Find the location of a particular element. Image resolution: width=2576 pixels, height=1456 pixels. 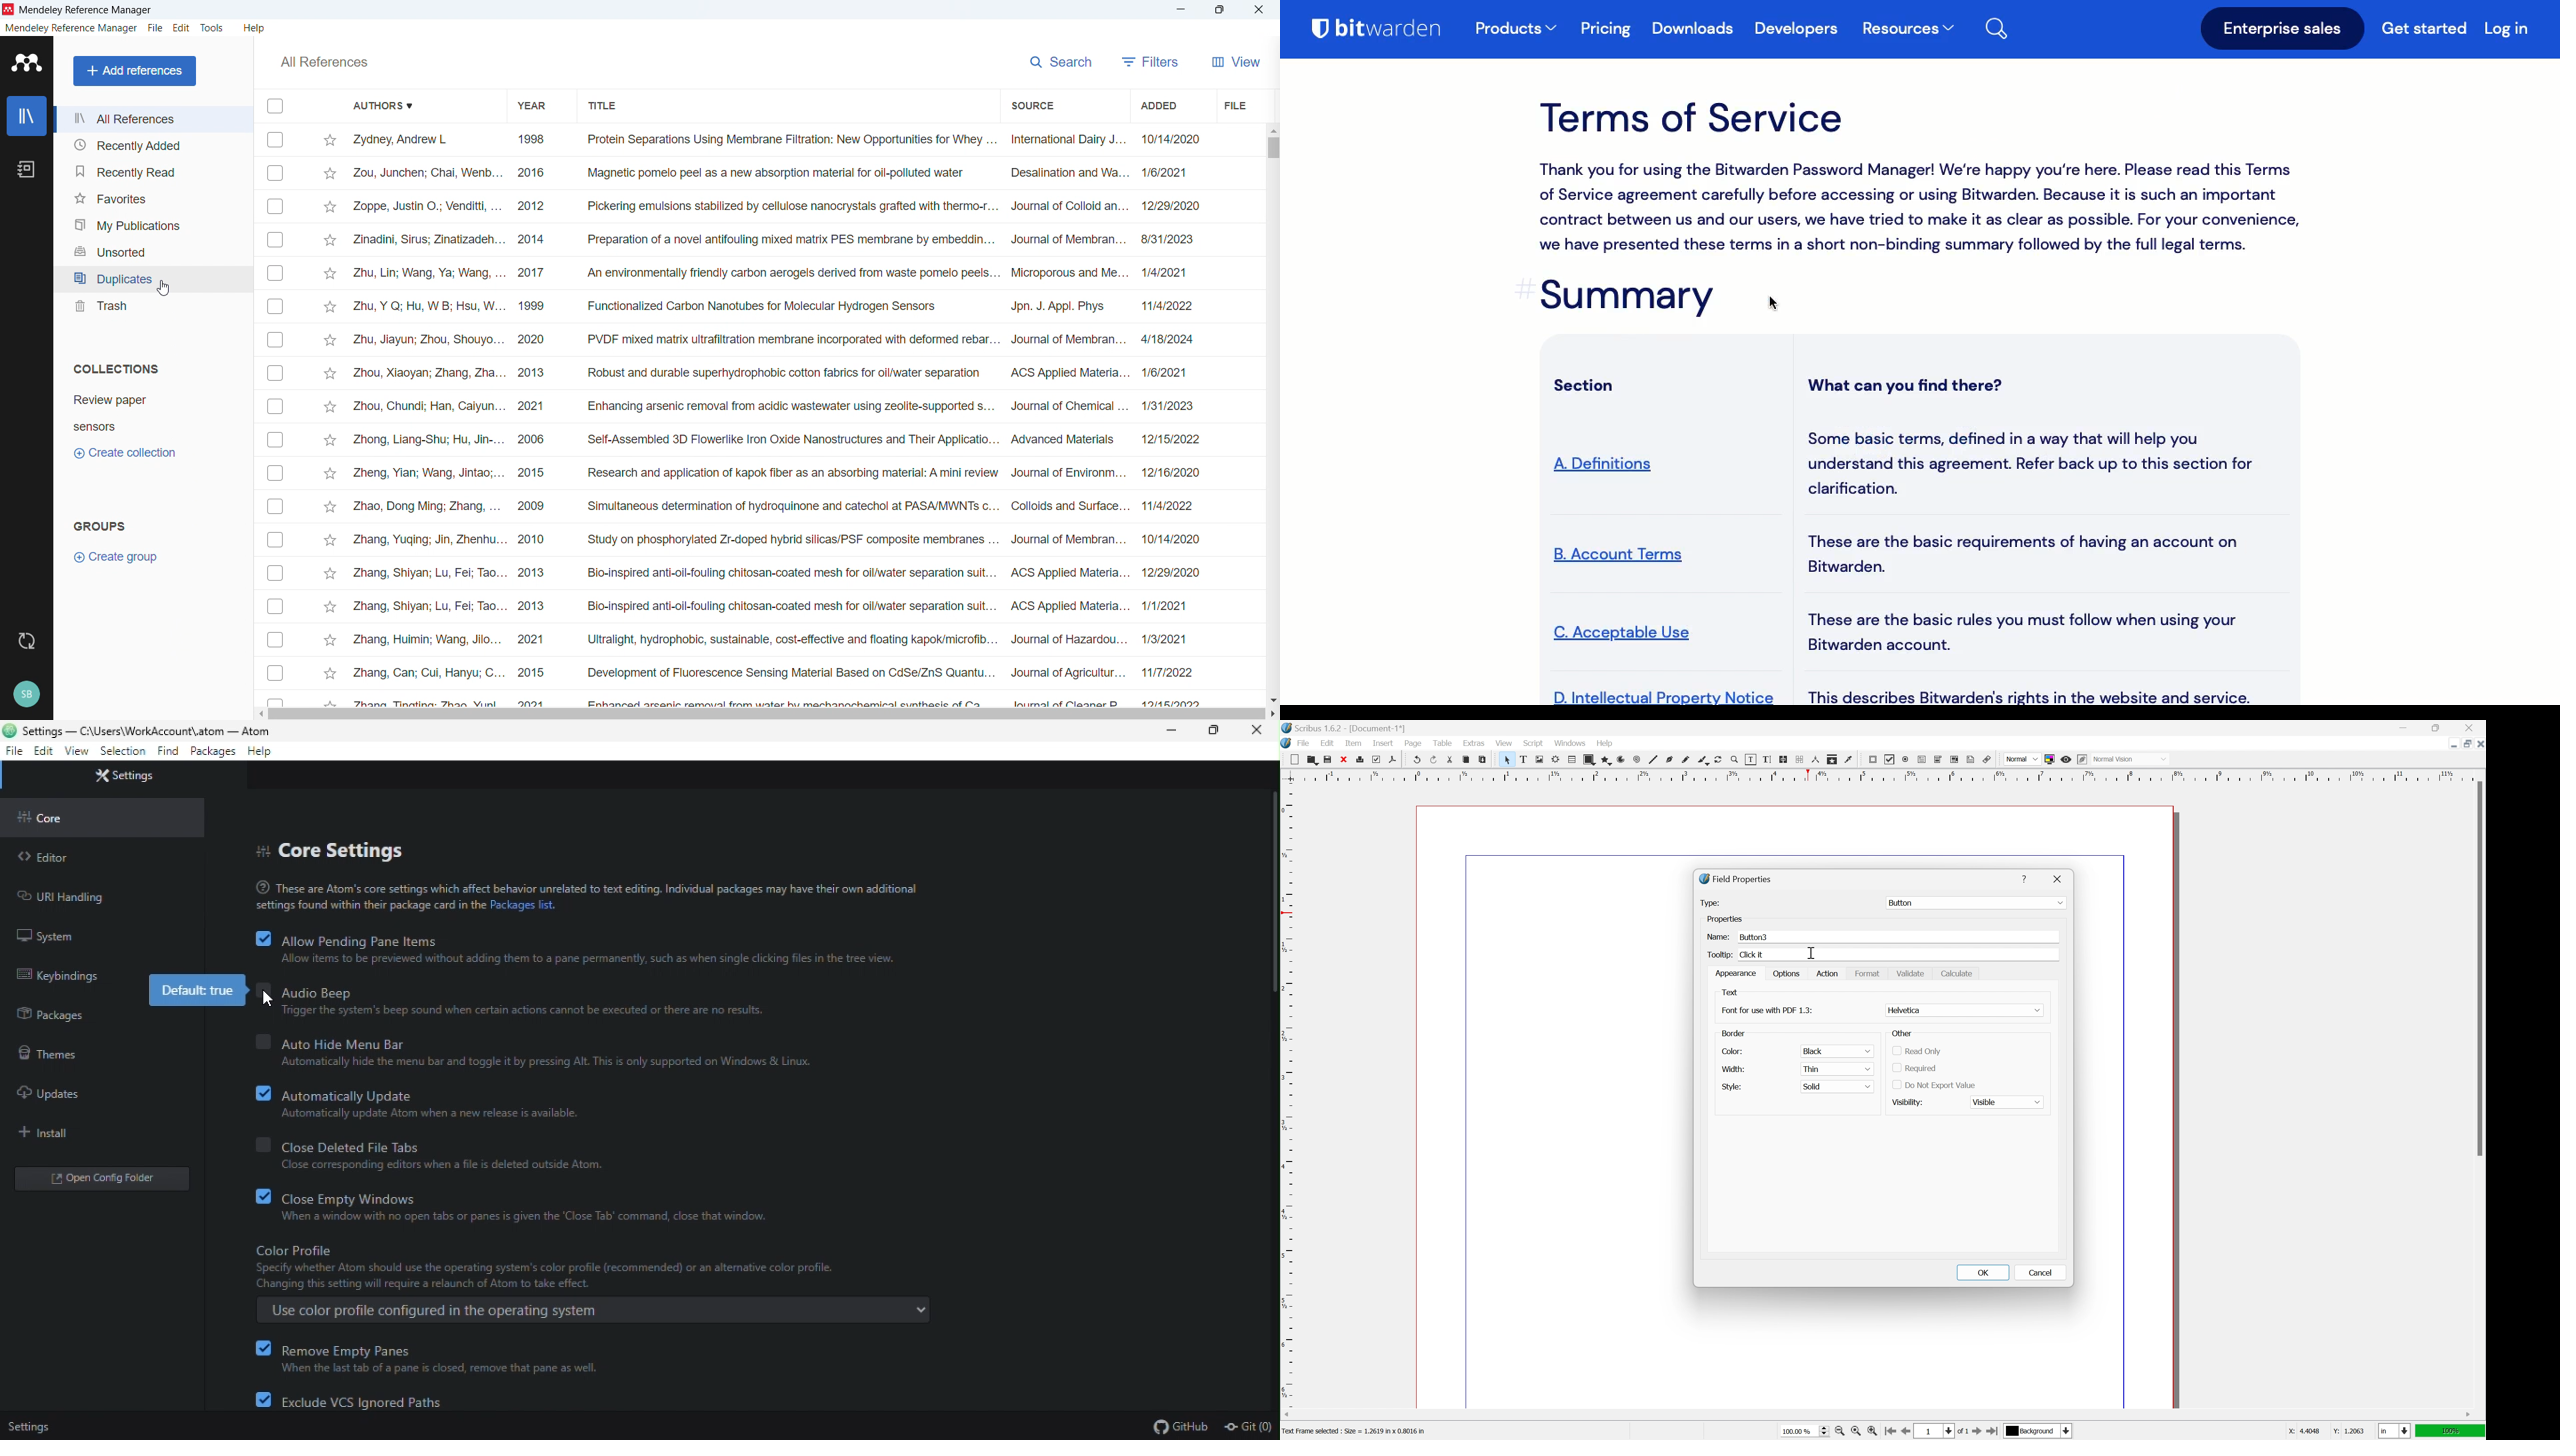

mendeley reference manager is located at coordinates (70, 28).